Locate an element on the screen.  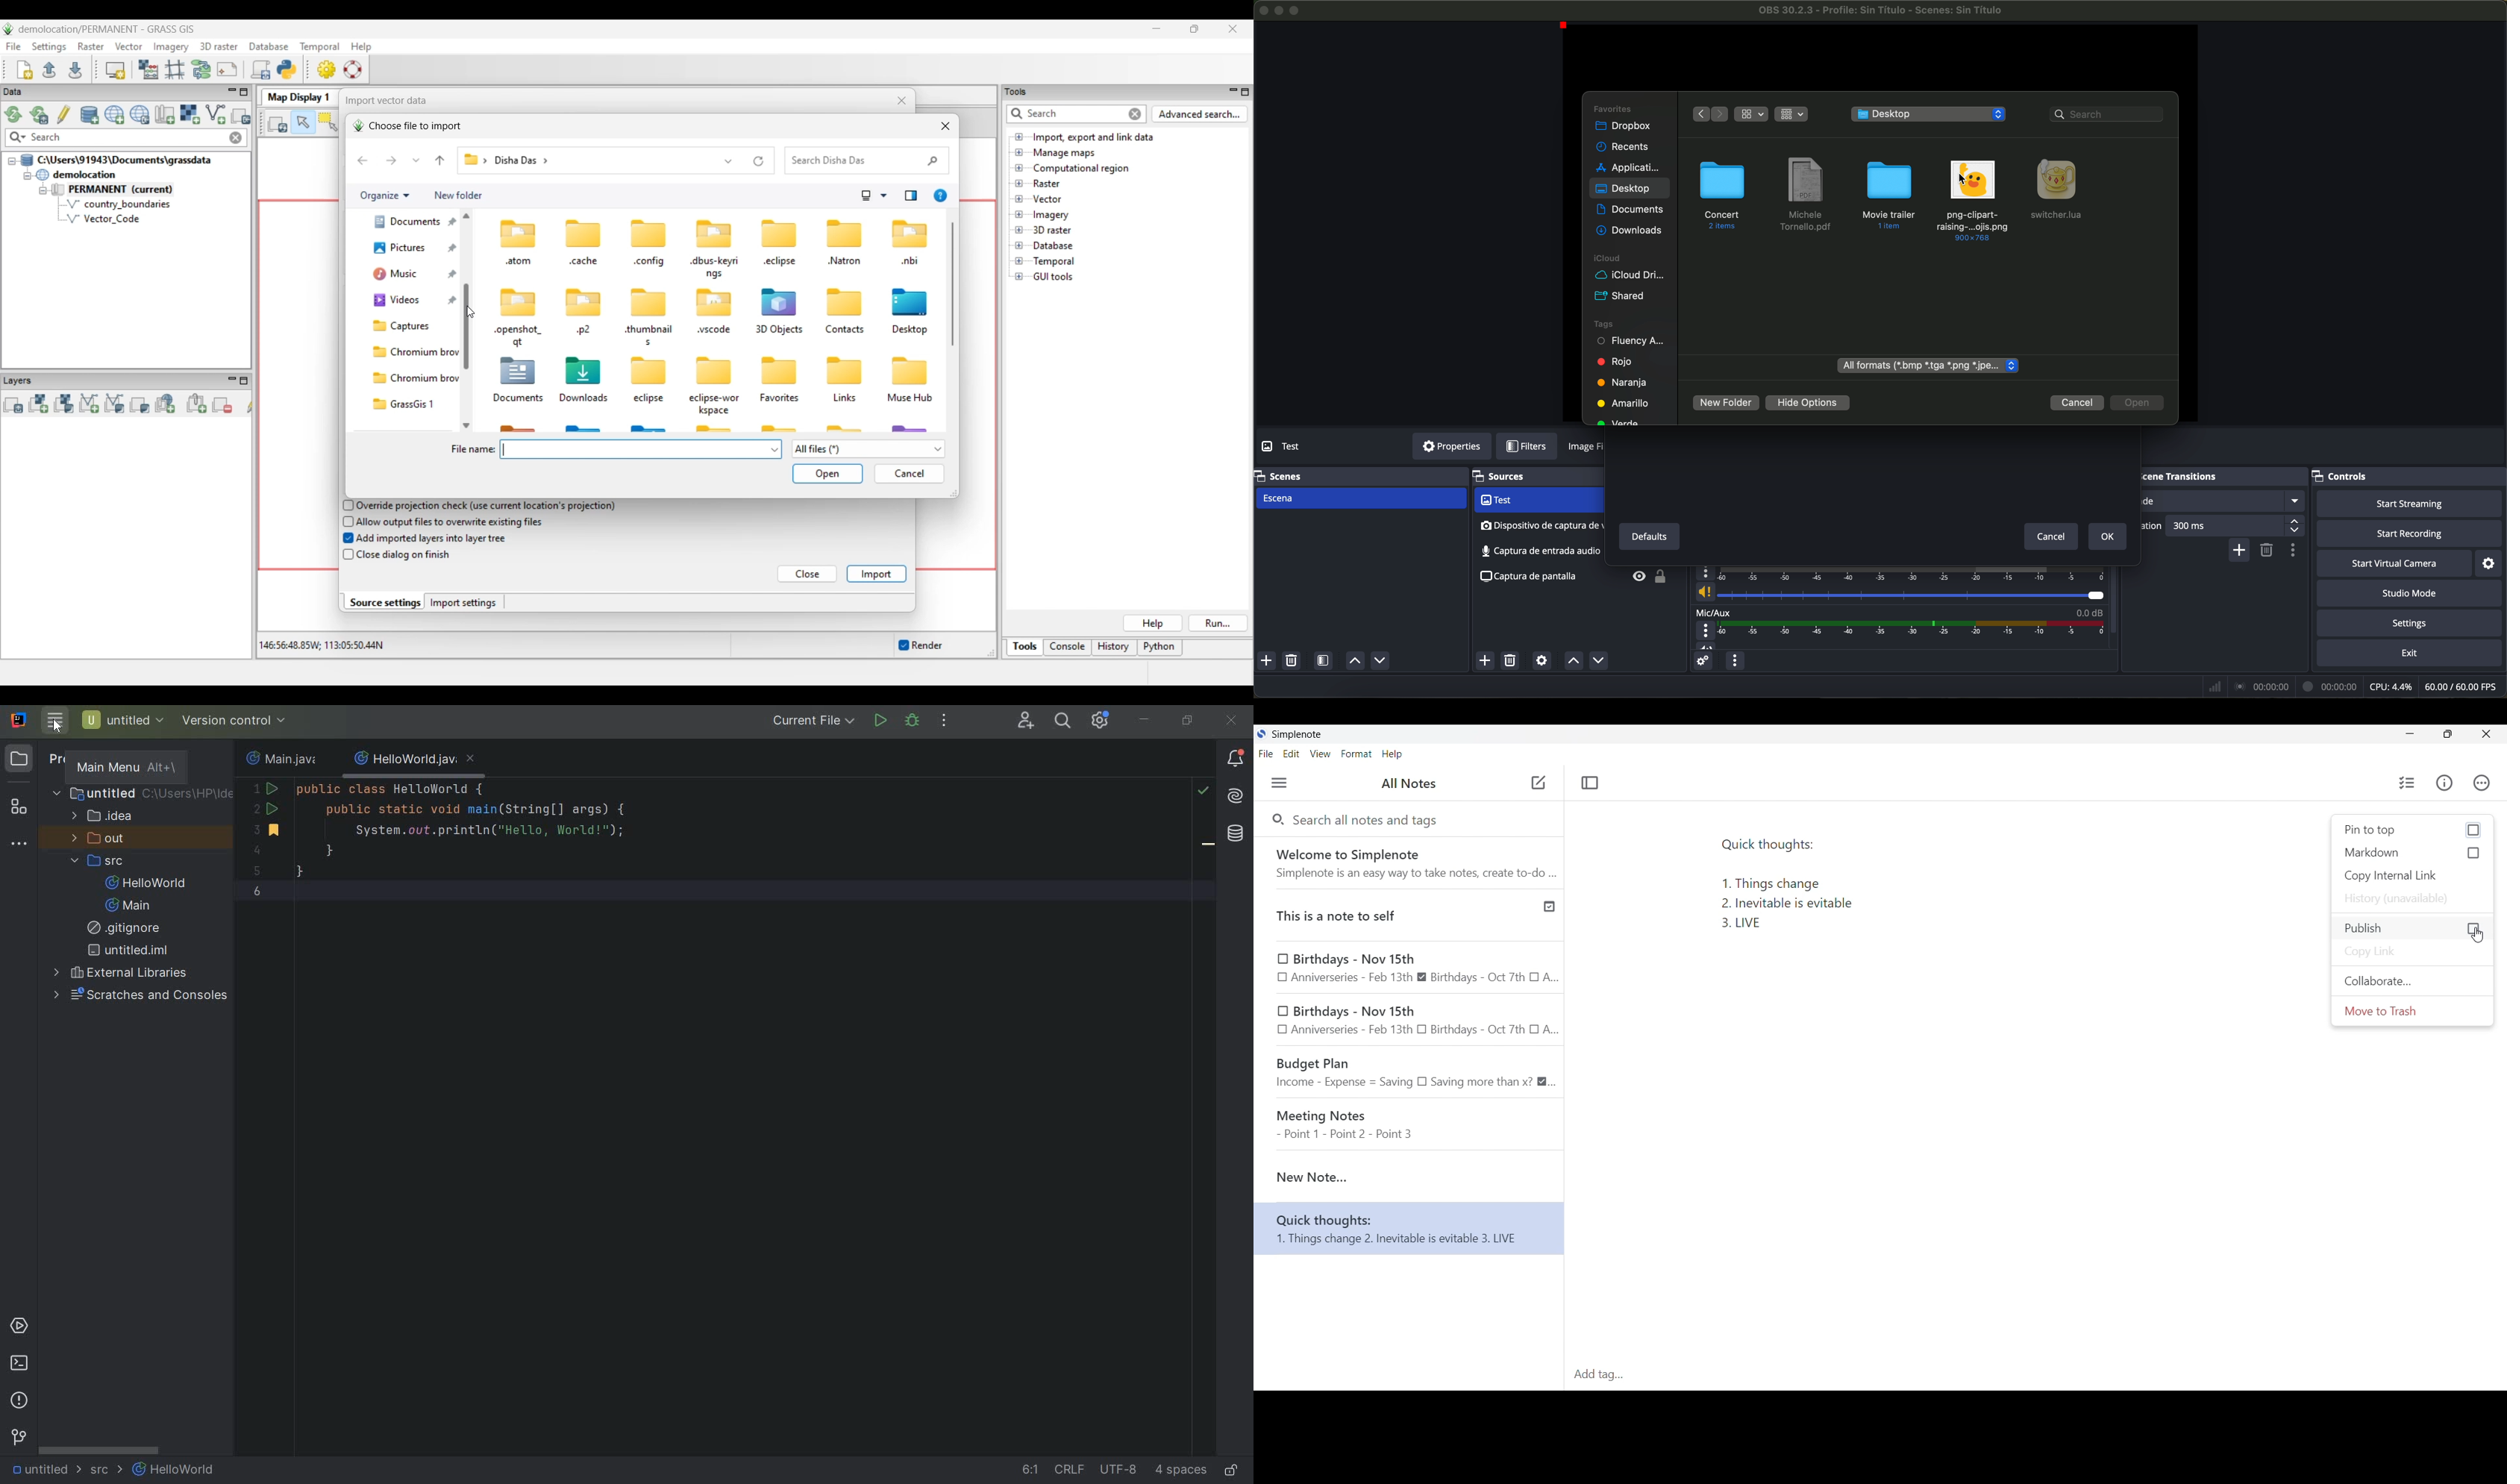
fade is located at coordinates (2223, 501).